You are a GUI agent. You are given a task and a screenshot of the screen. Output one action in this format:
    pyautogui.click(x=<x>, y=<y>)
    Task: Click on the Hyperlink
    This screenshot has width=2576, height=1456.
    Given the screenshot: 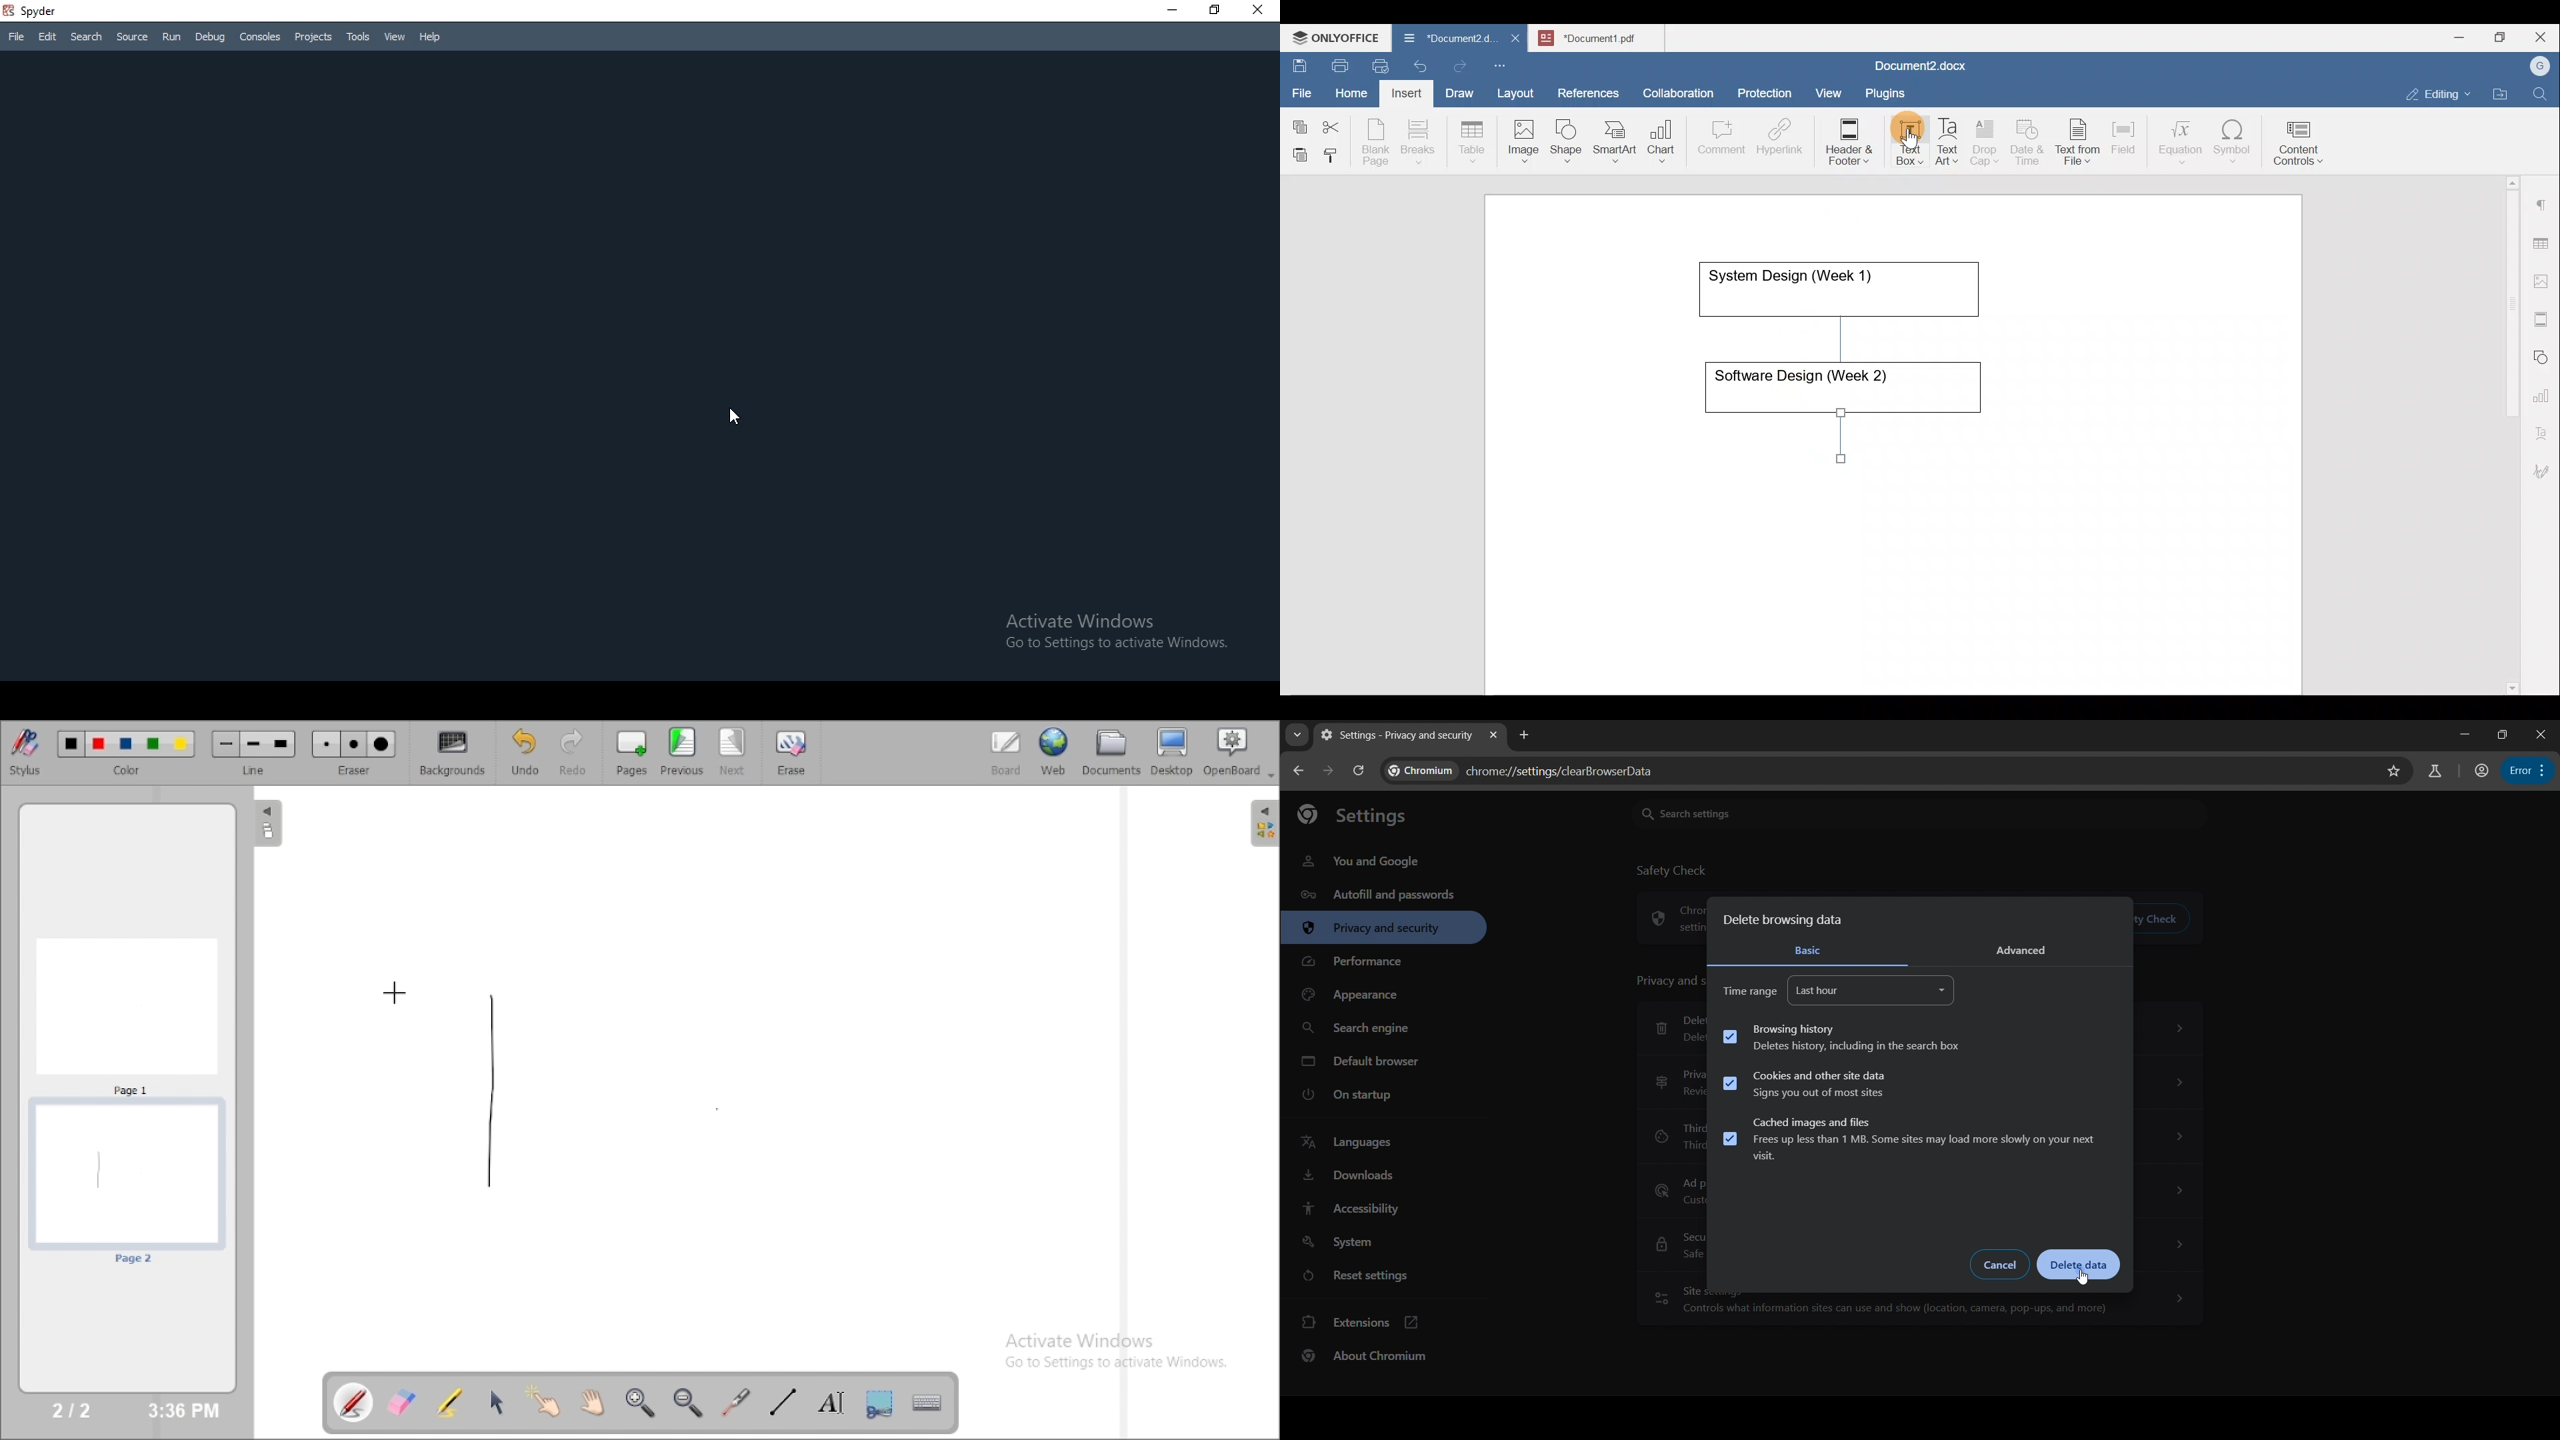 What is the action you would take?
    pyautogui.click(x=1784, y=141)
    